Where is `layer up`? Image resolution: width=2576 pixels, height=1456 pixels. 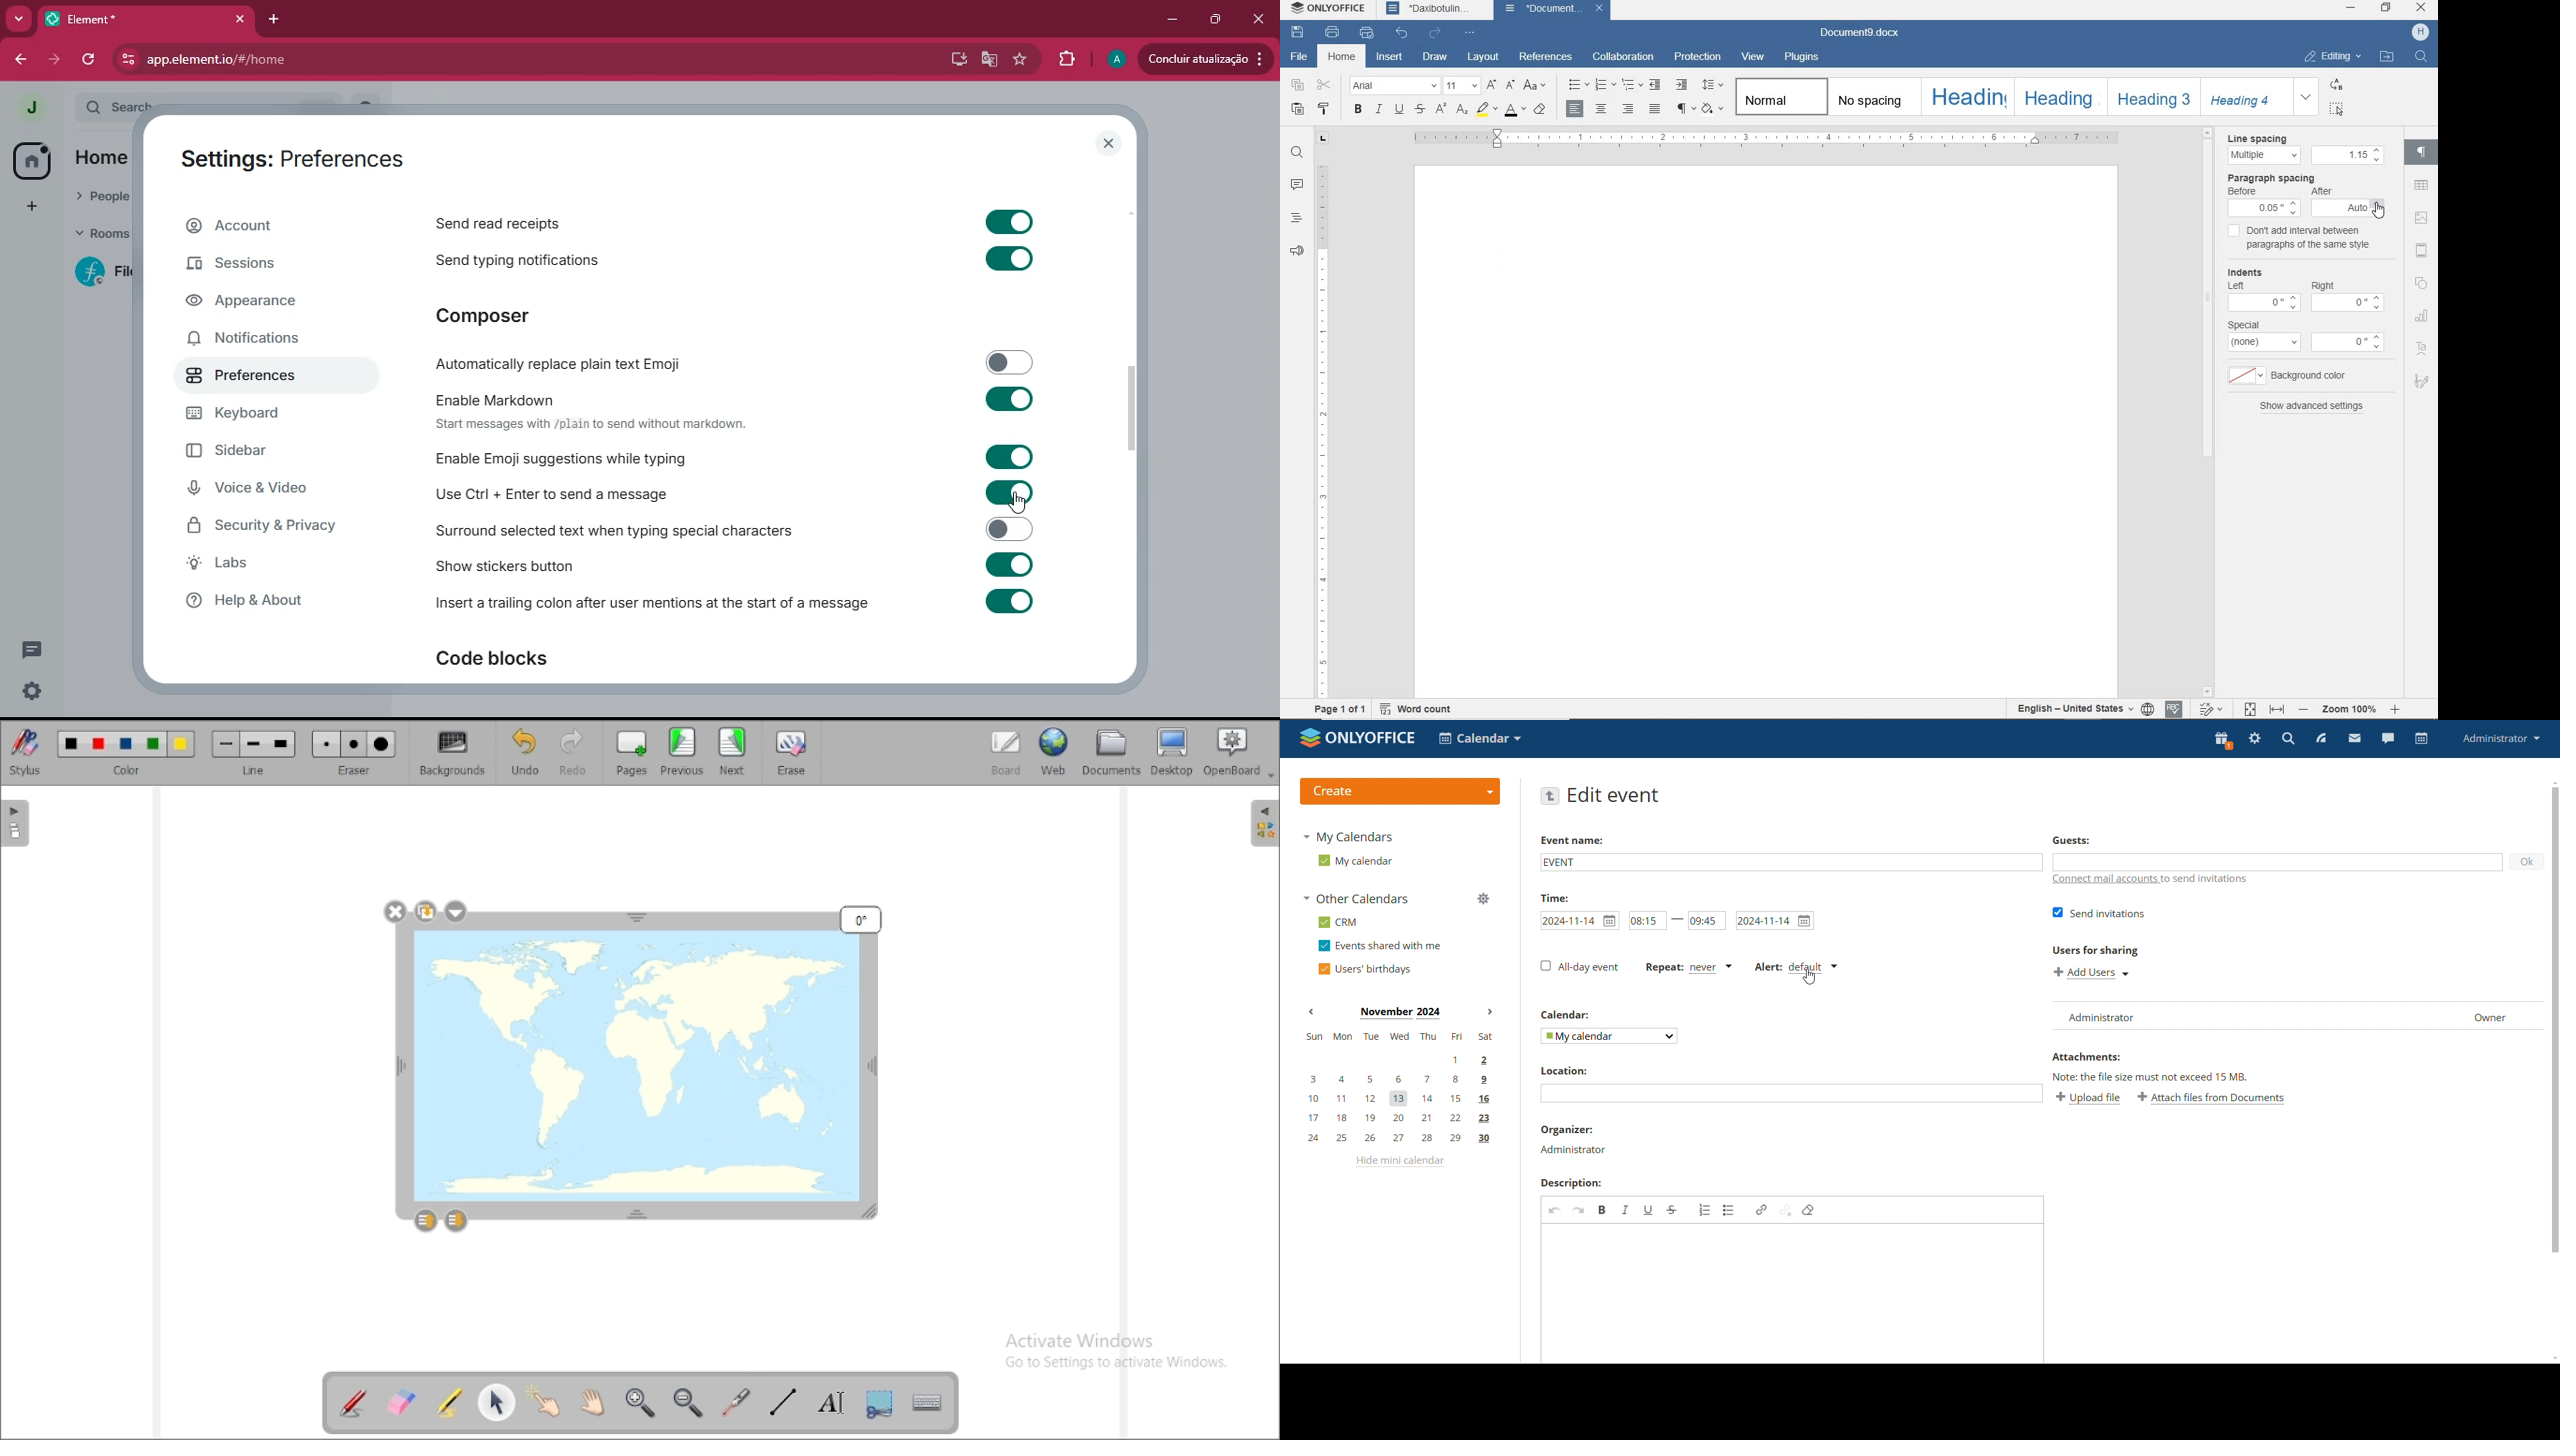
layer up is located at coordinates (426, 1221).